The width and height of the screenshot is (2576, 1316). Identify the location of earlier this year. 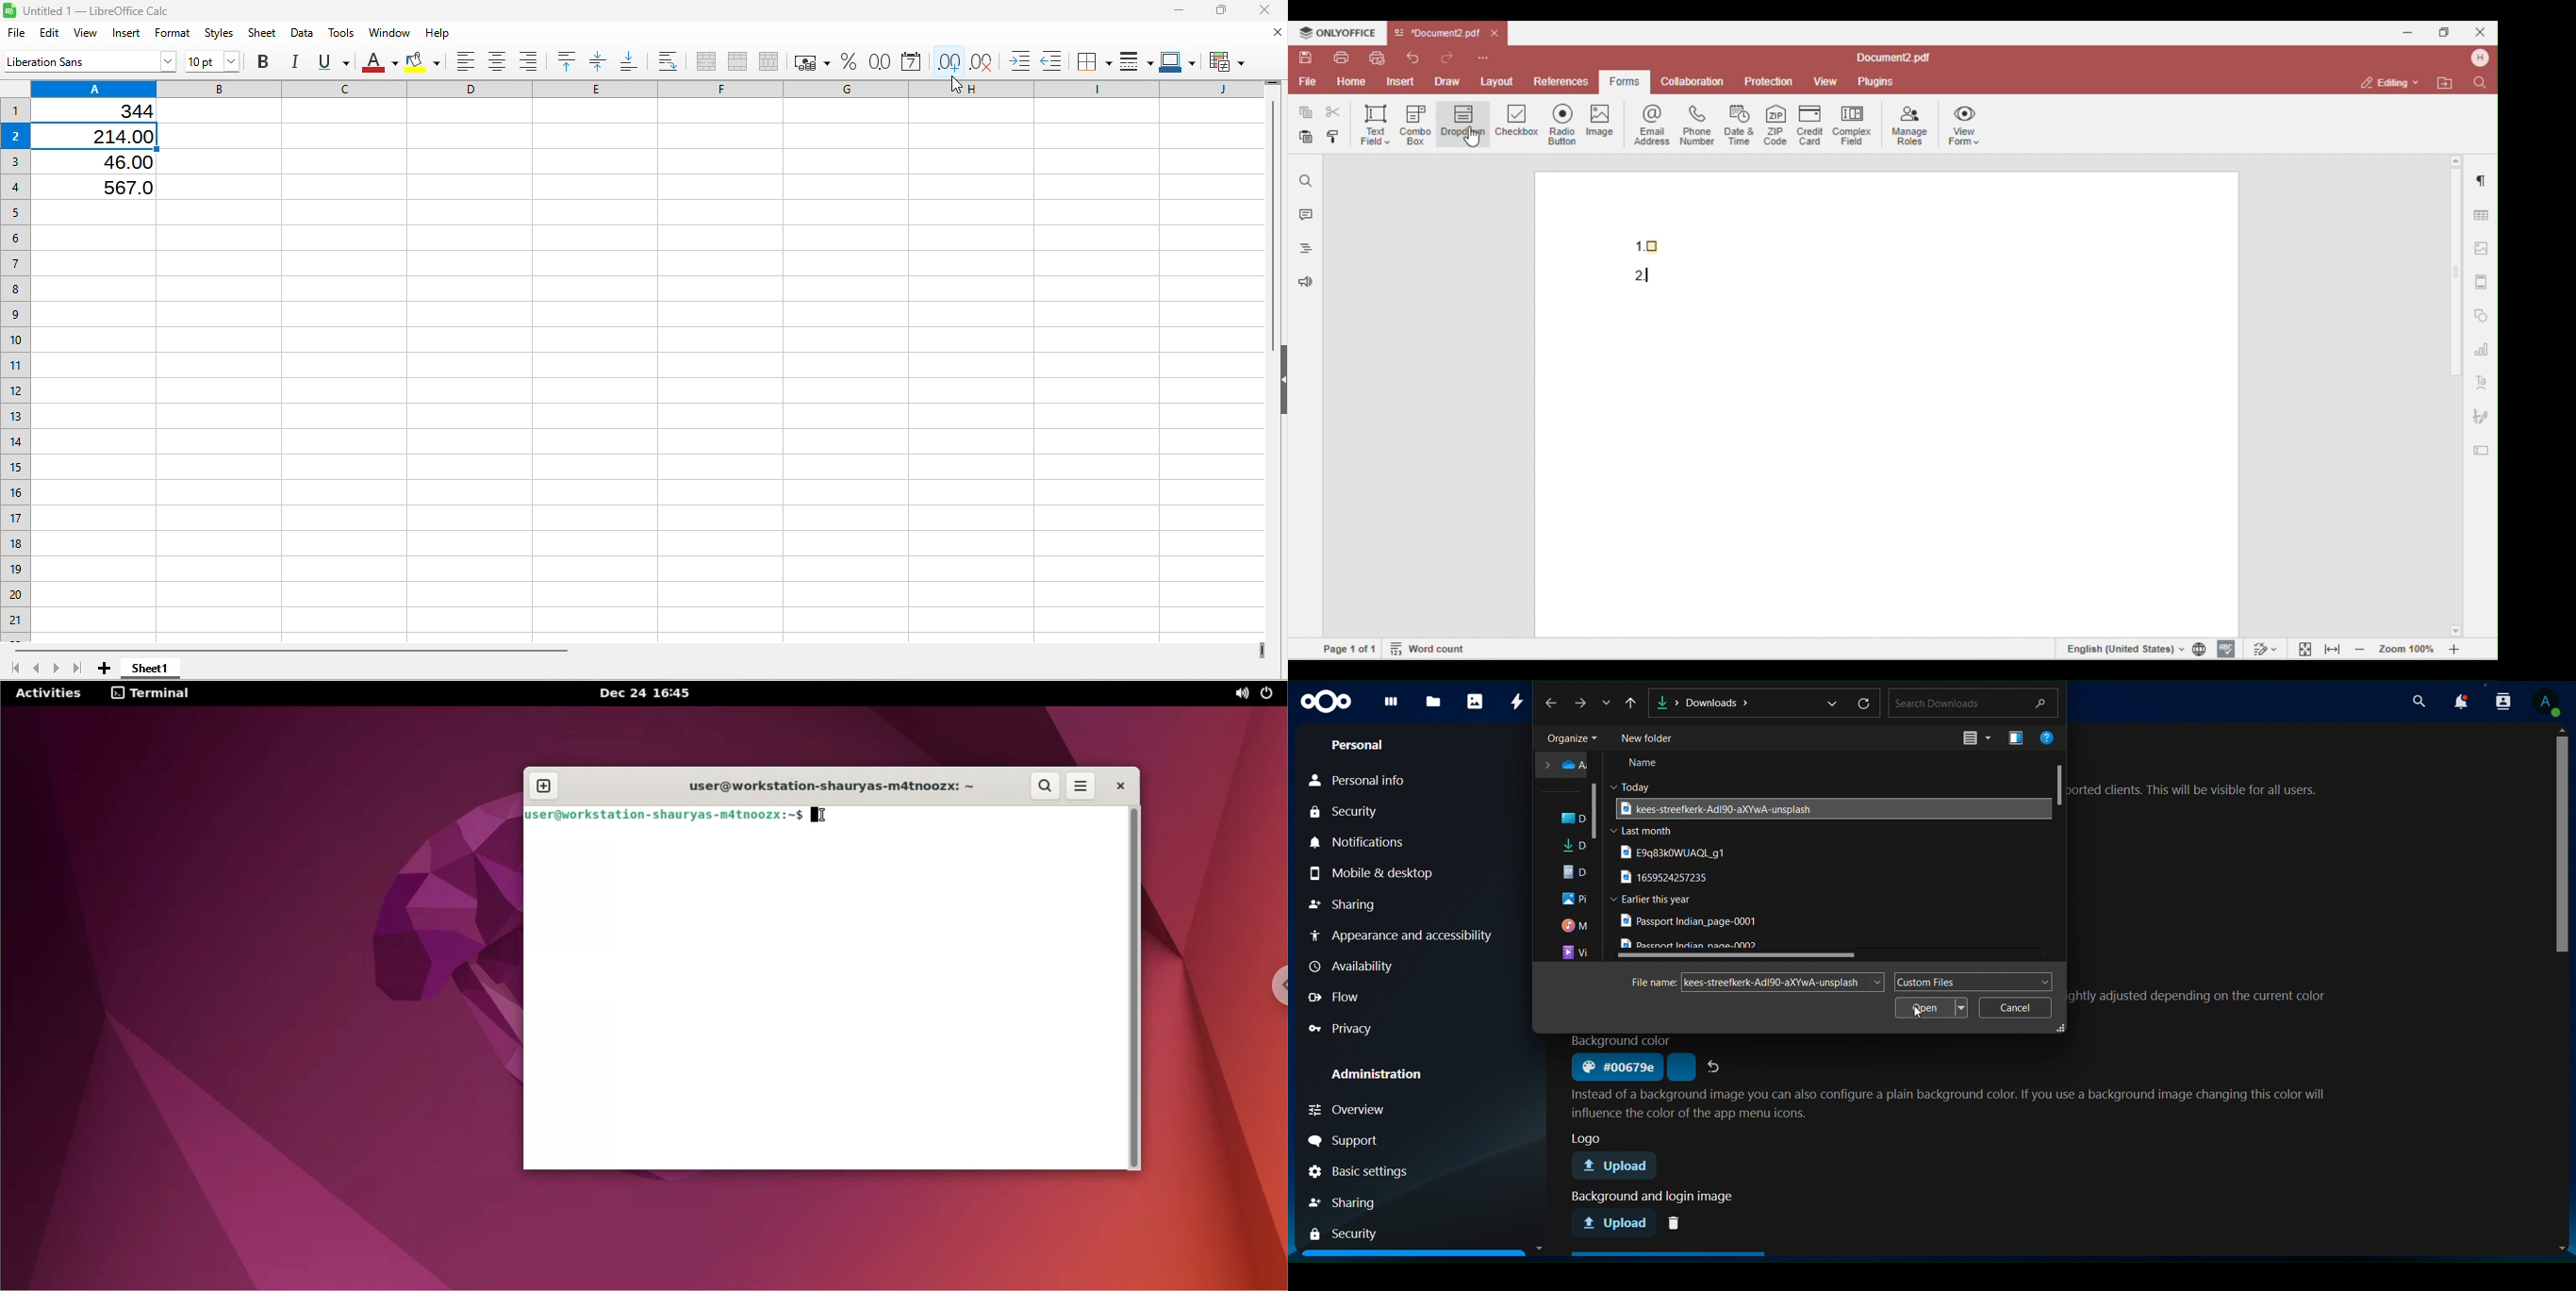
(1657, 900).